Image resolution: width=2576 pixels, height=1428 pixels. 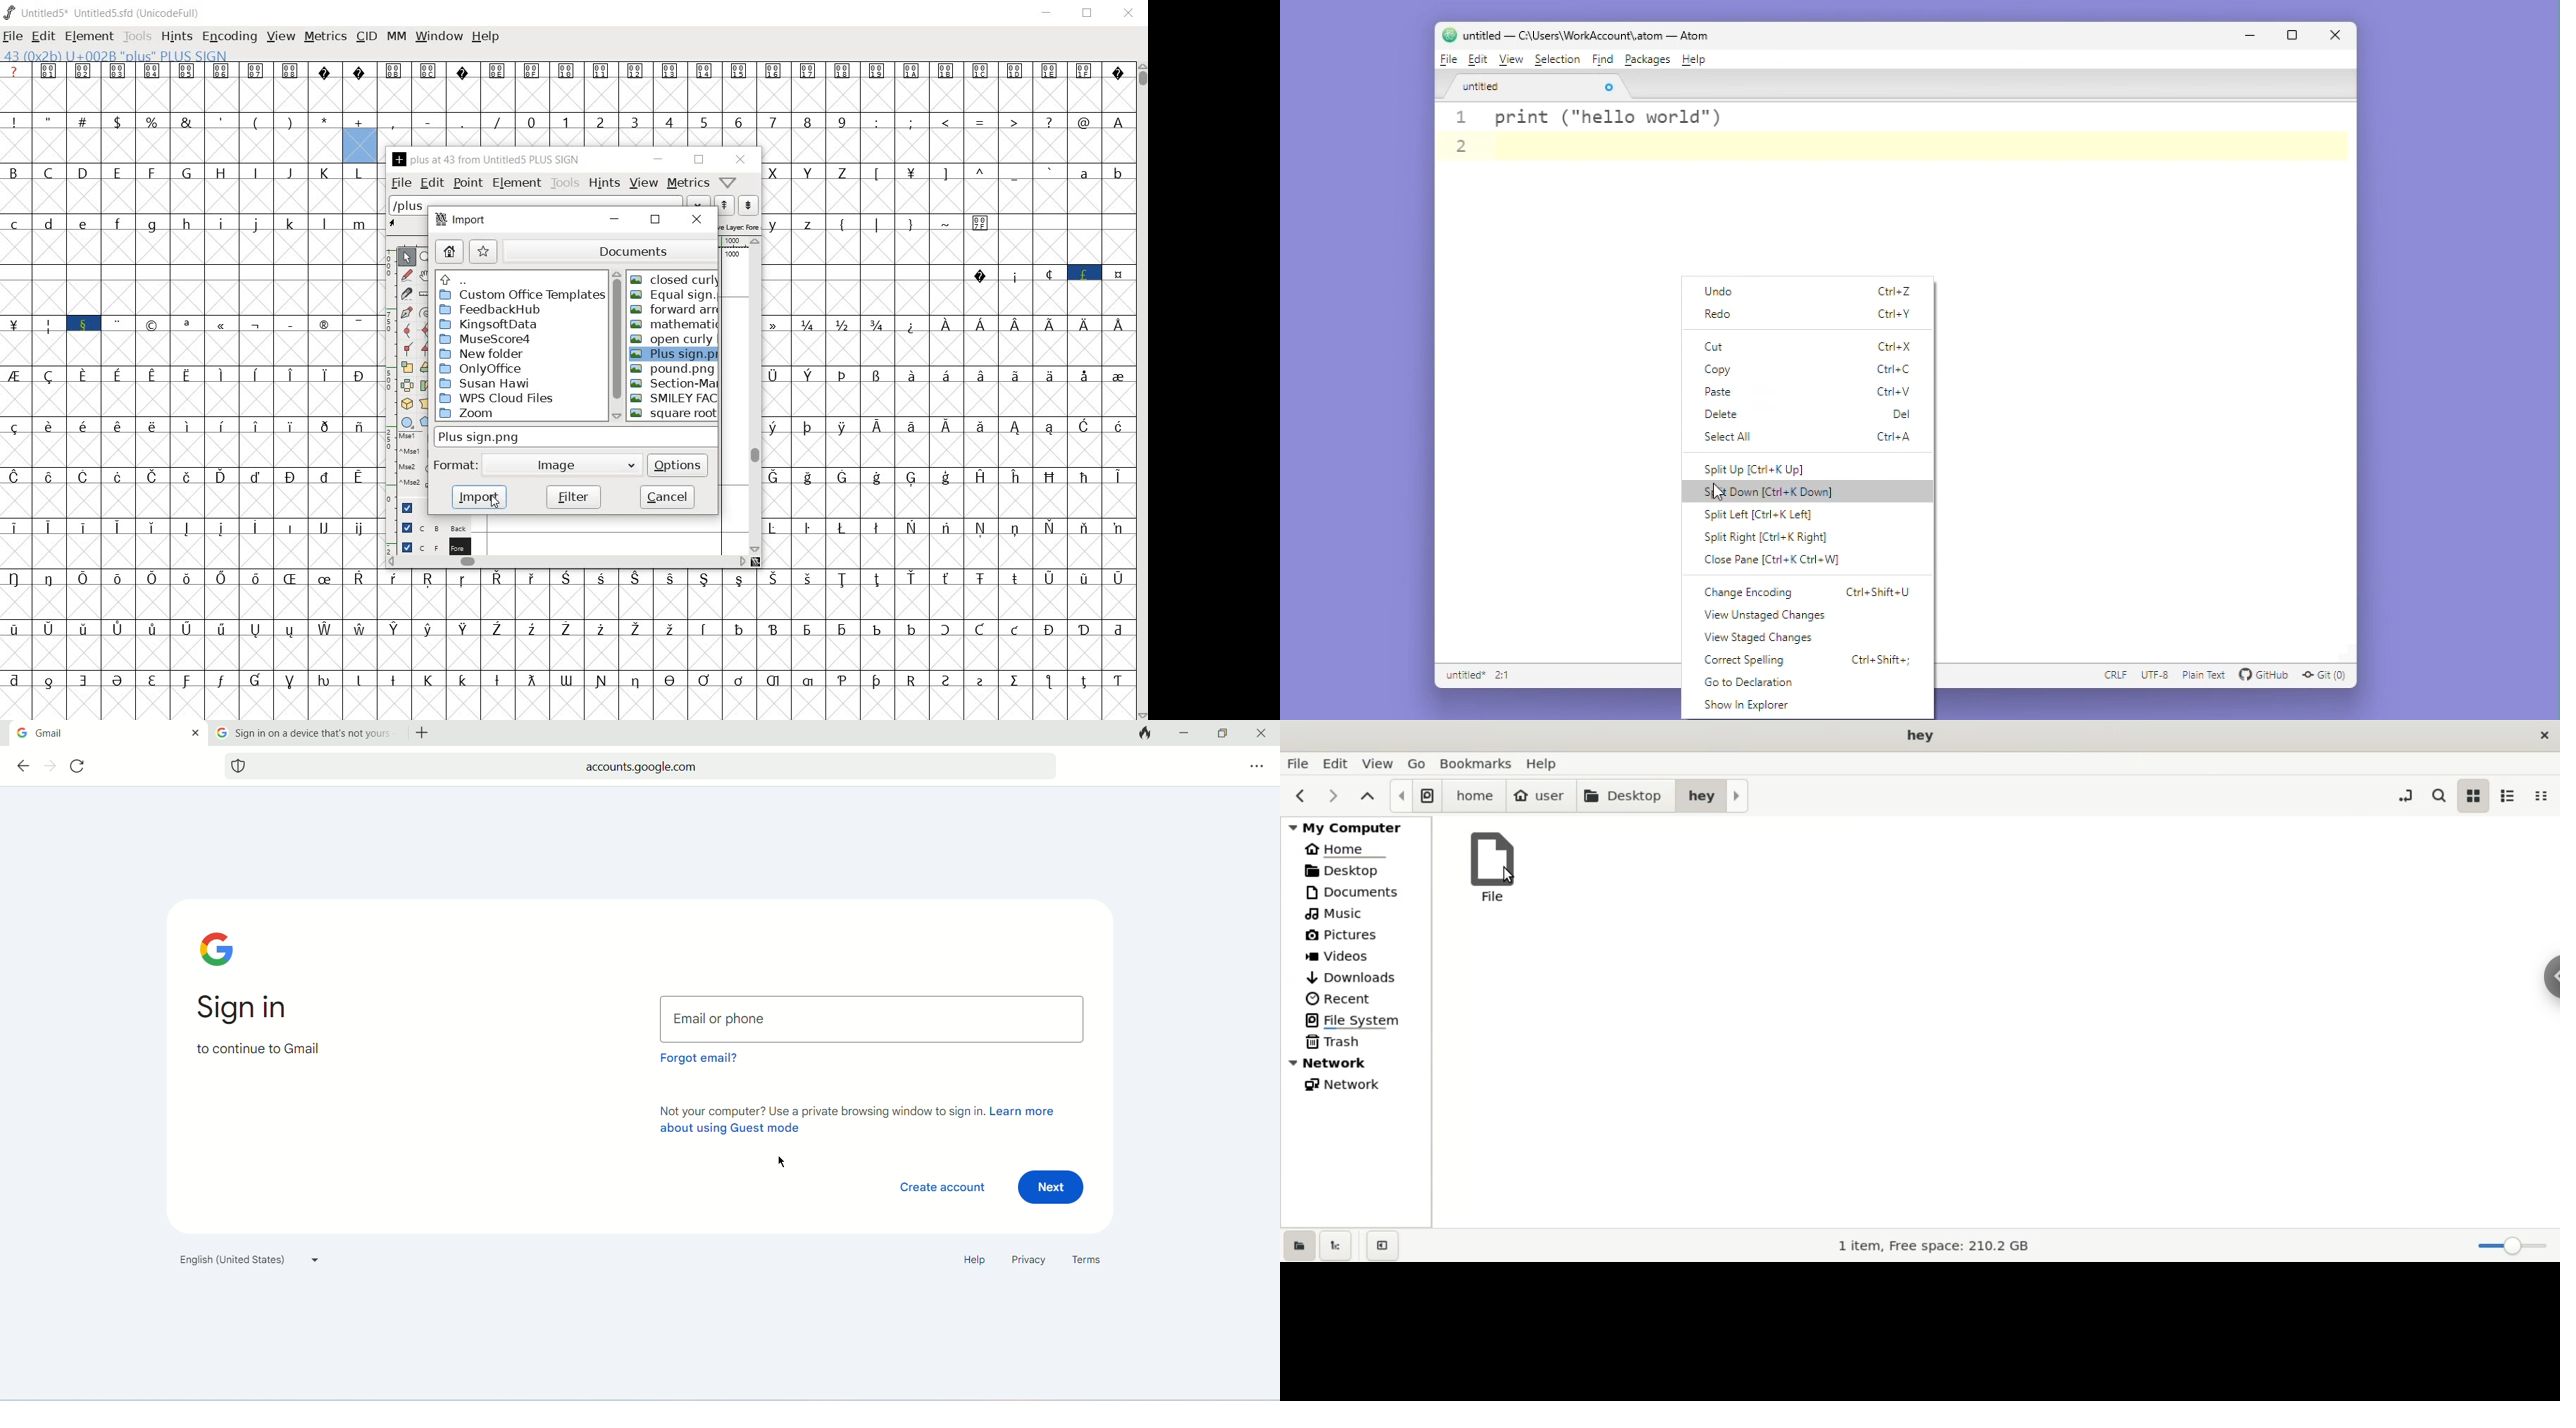 What do you see at coordinates (1717, 494) in the screenshot?
I see `cursor` at bounding box center [1717, 494].